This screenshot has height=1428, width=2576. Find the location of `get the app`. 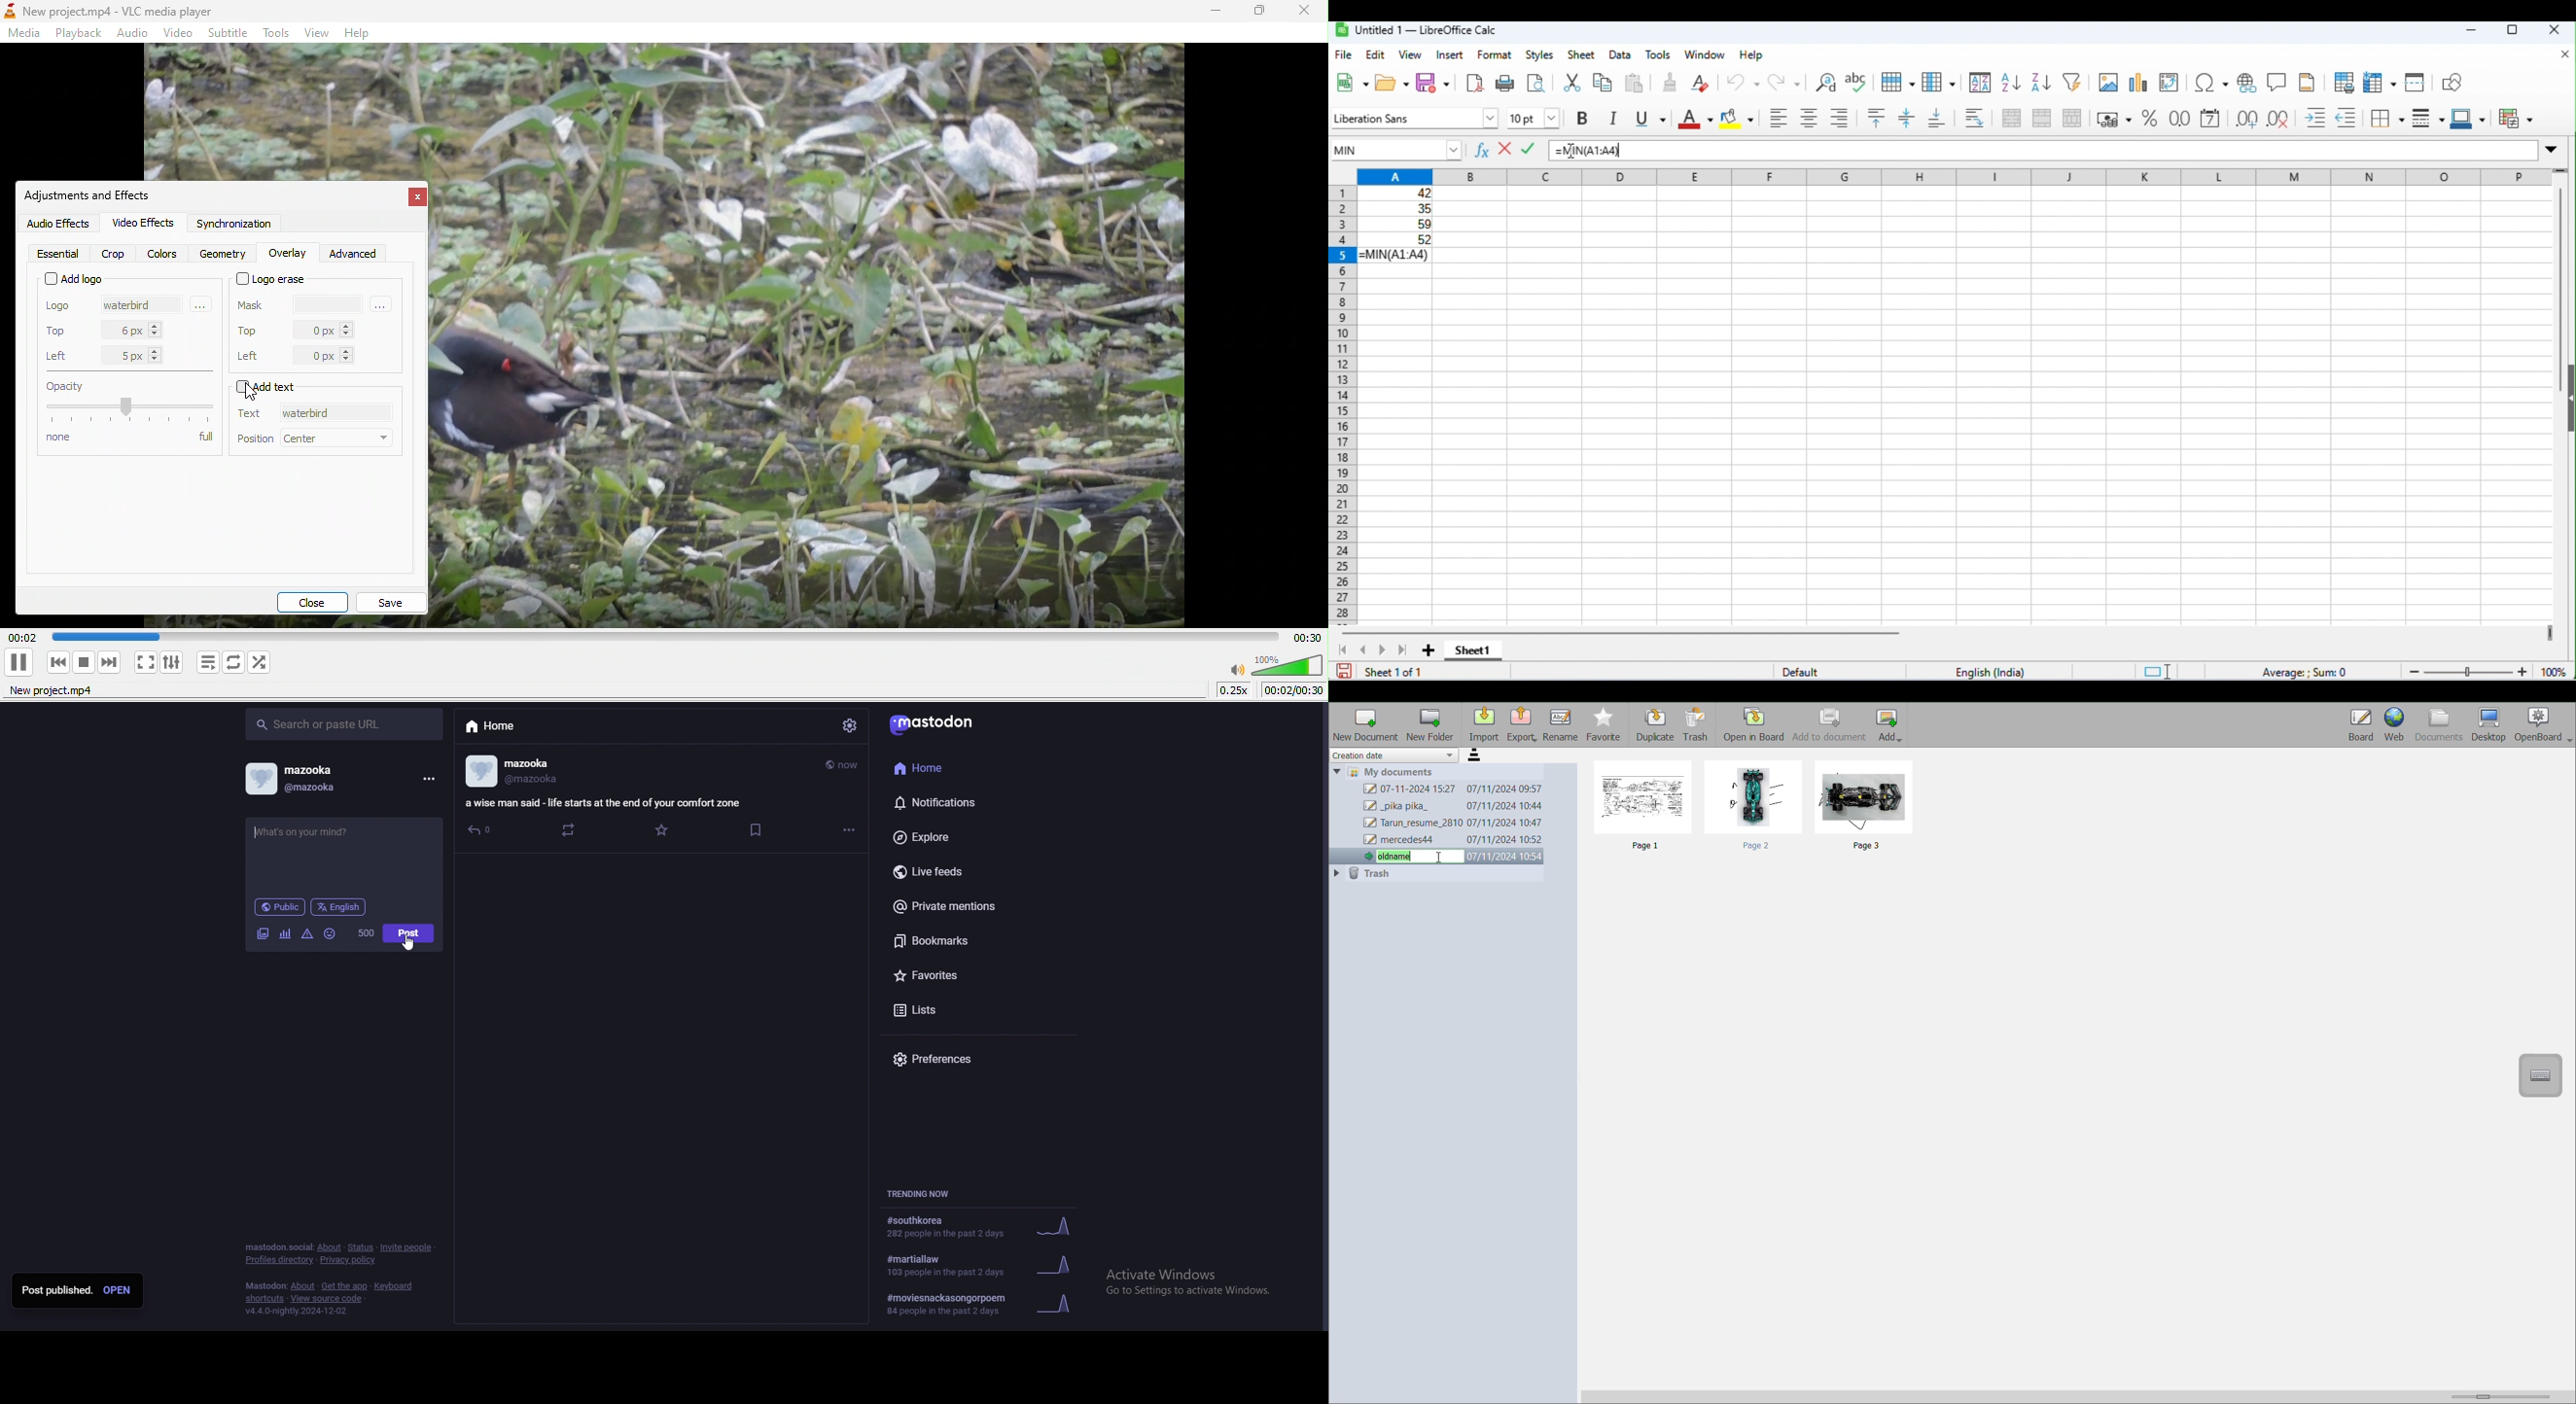

get the app is located at coordinates (345, 1287).